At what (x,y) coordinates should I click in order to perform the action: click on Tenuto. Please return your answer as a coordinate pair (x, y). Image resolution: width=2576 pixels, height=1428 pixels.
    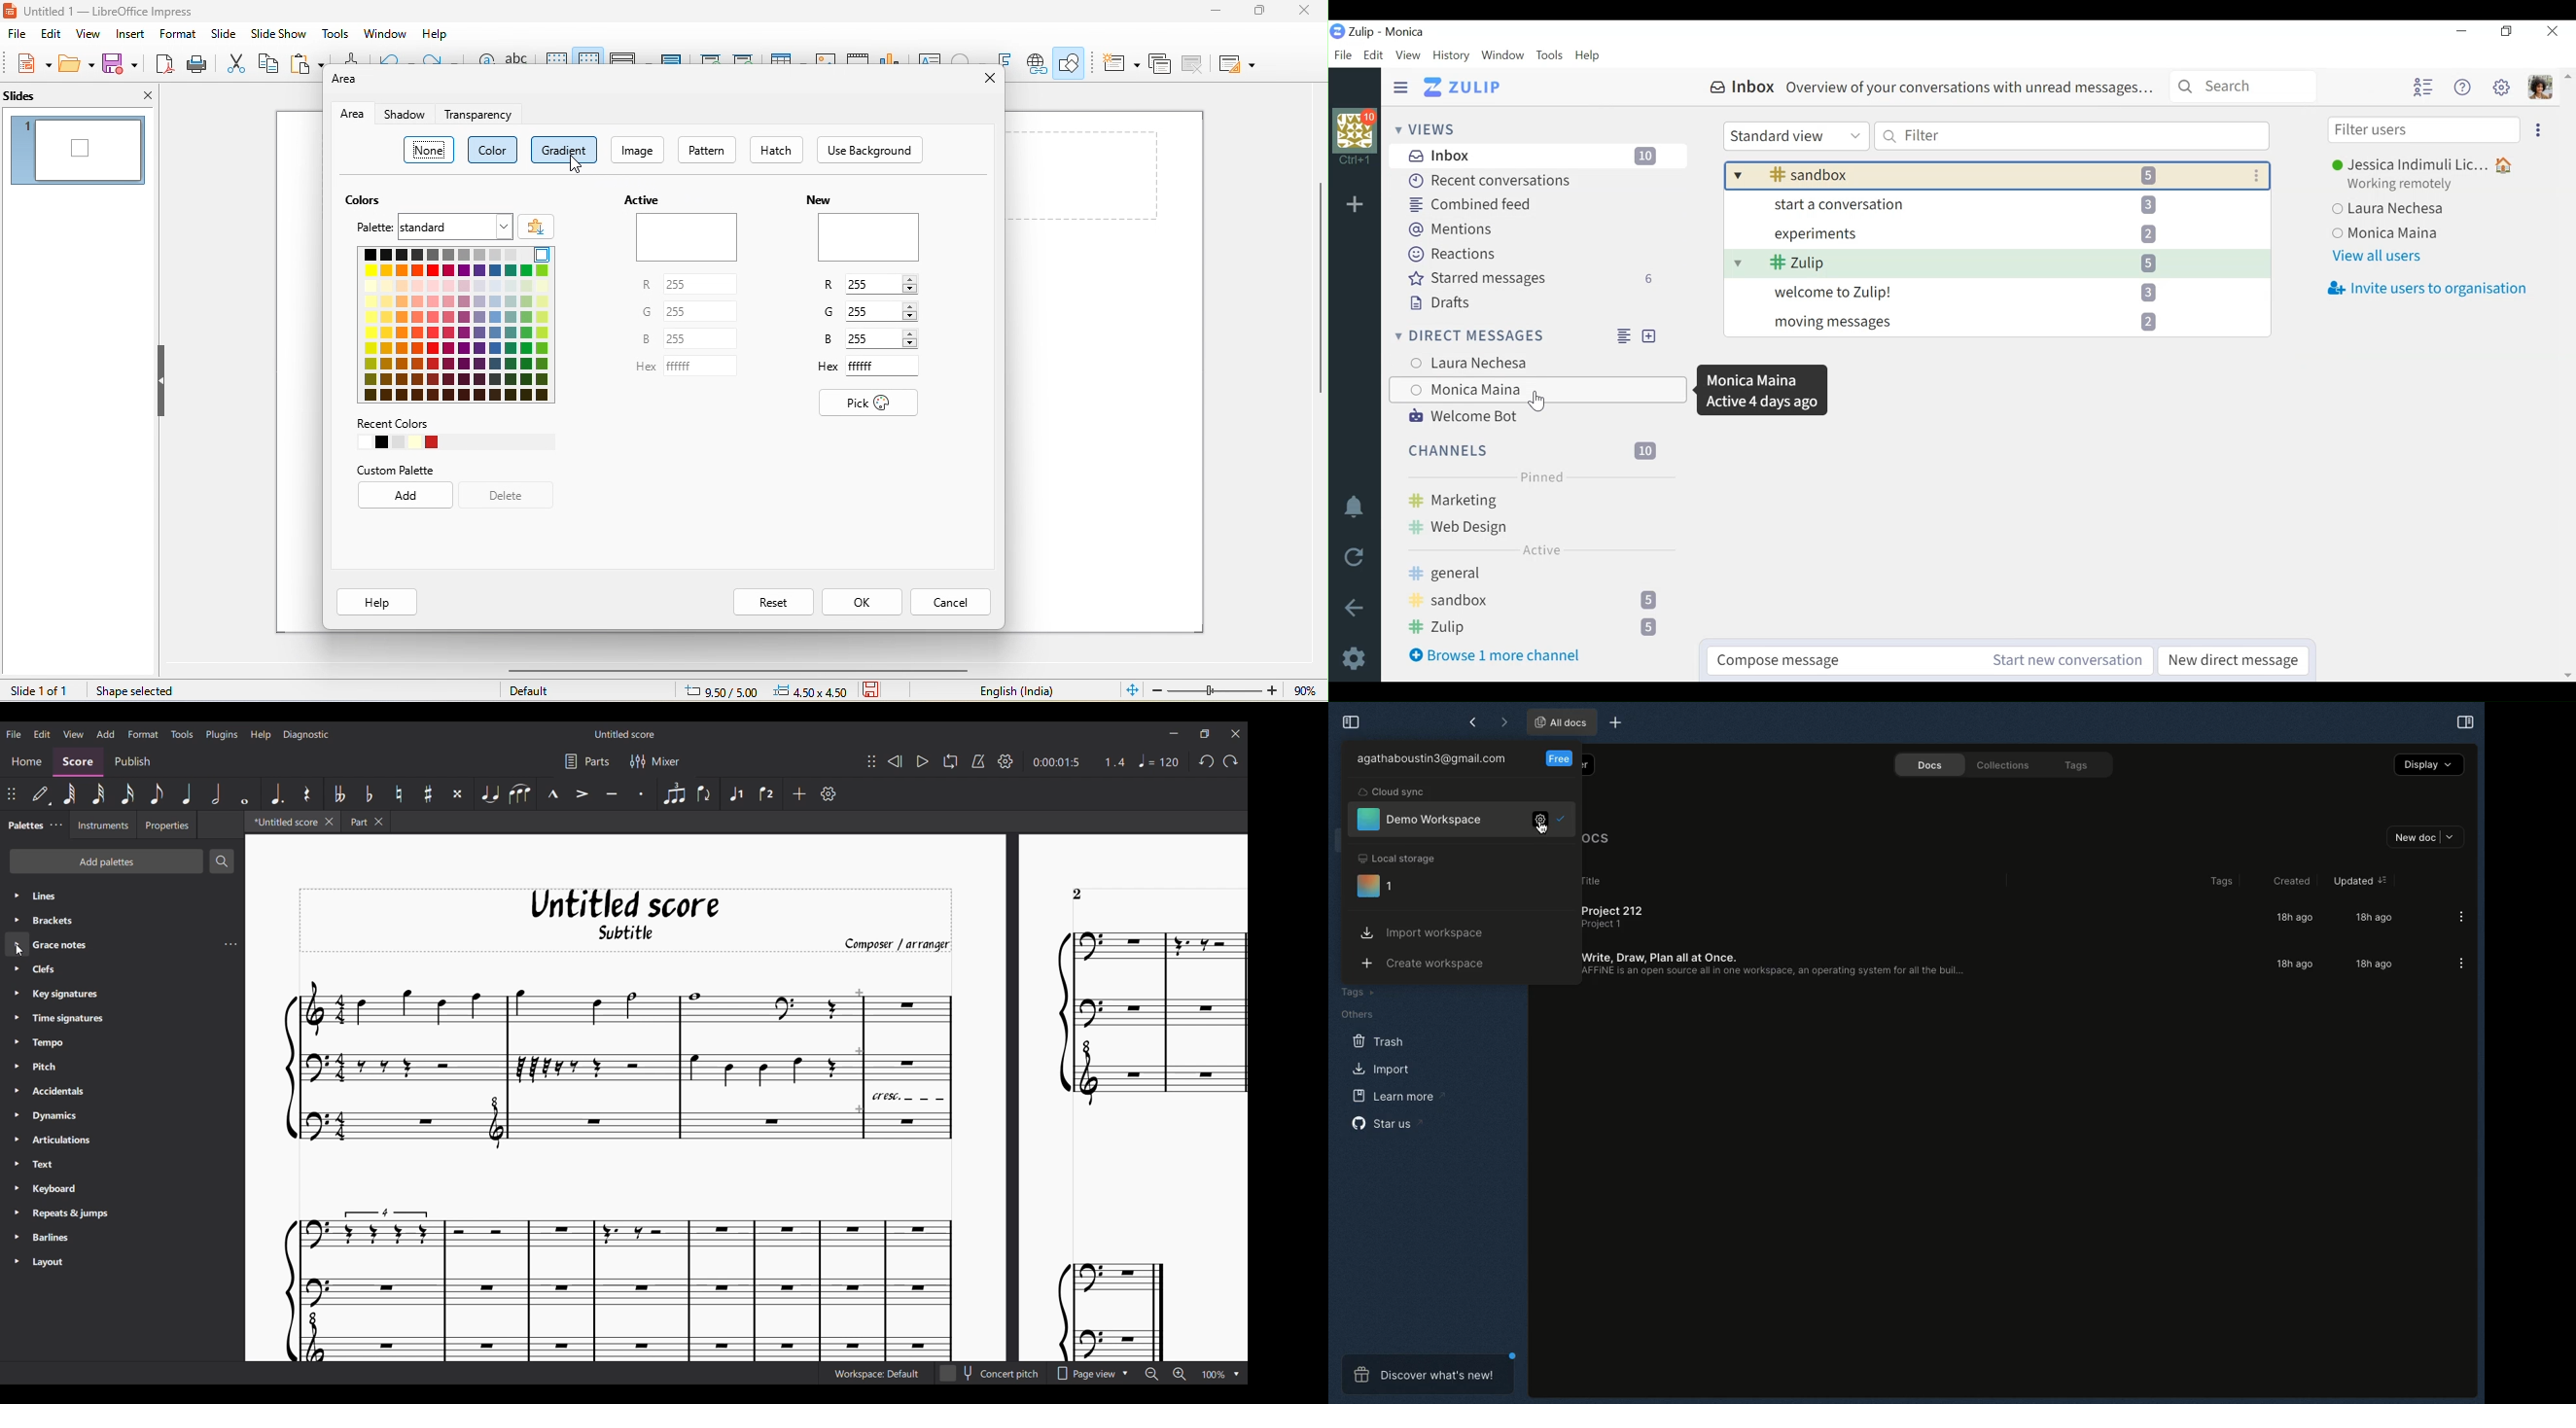
    Looking at the image, I should click on (612, 793).